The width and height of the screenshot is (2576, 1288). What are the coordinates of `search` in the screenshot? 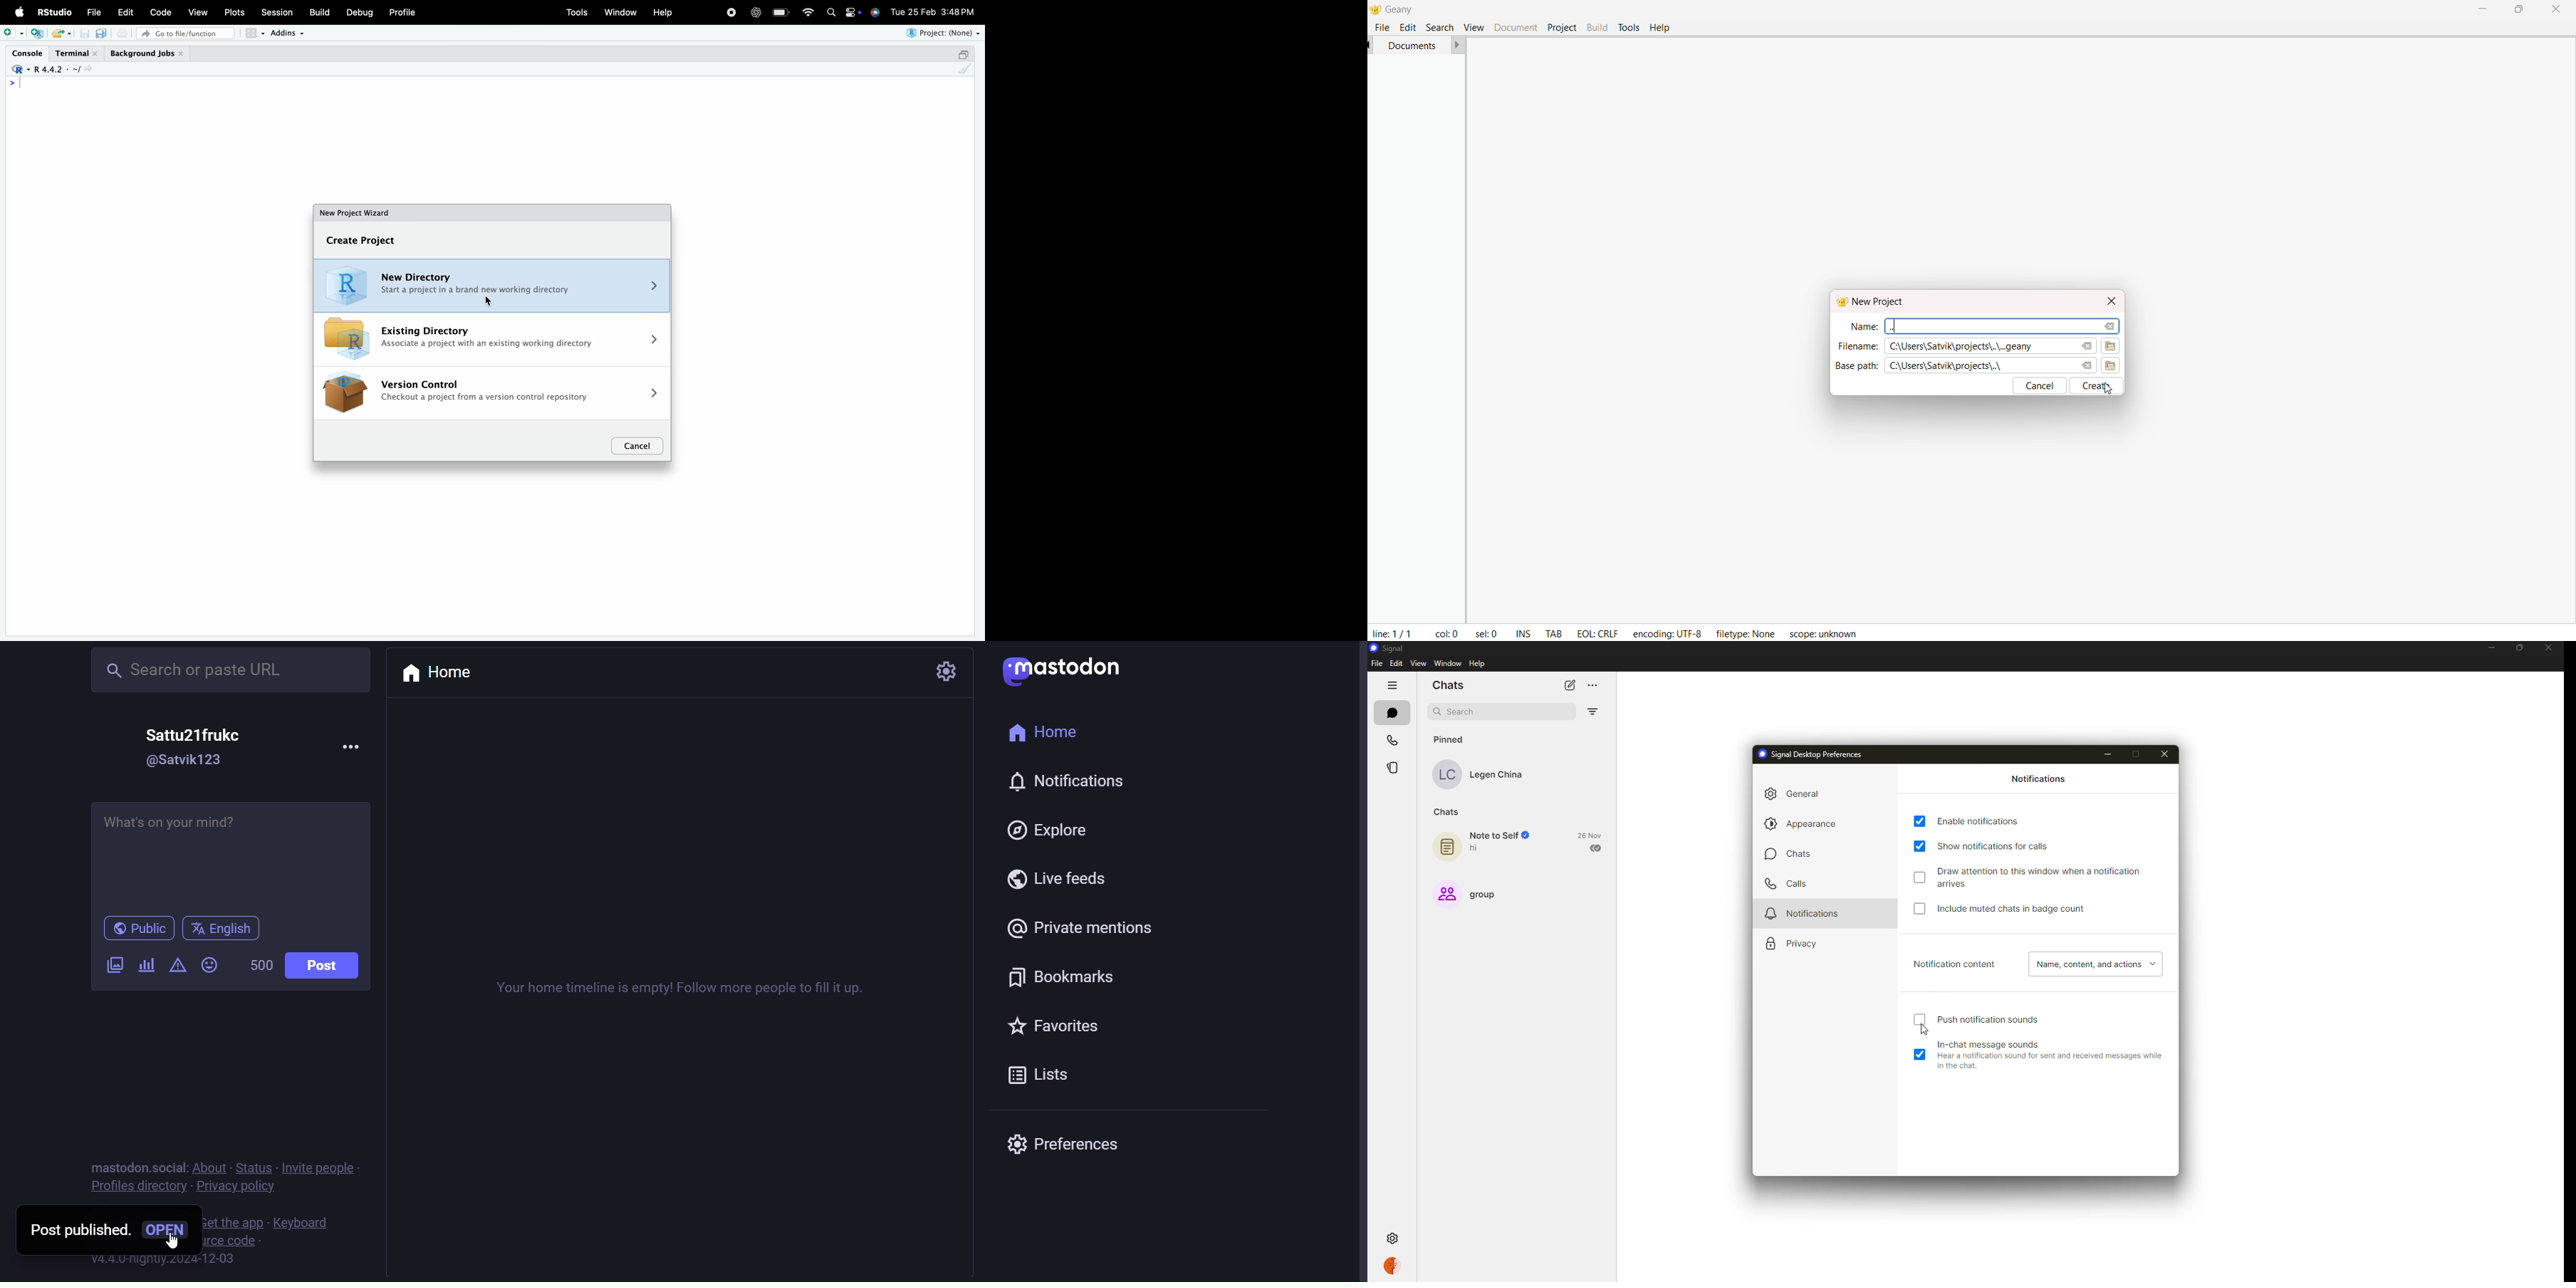 It's located at (832, 12).